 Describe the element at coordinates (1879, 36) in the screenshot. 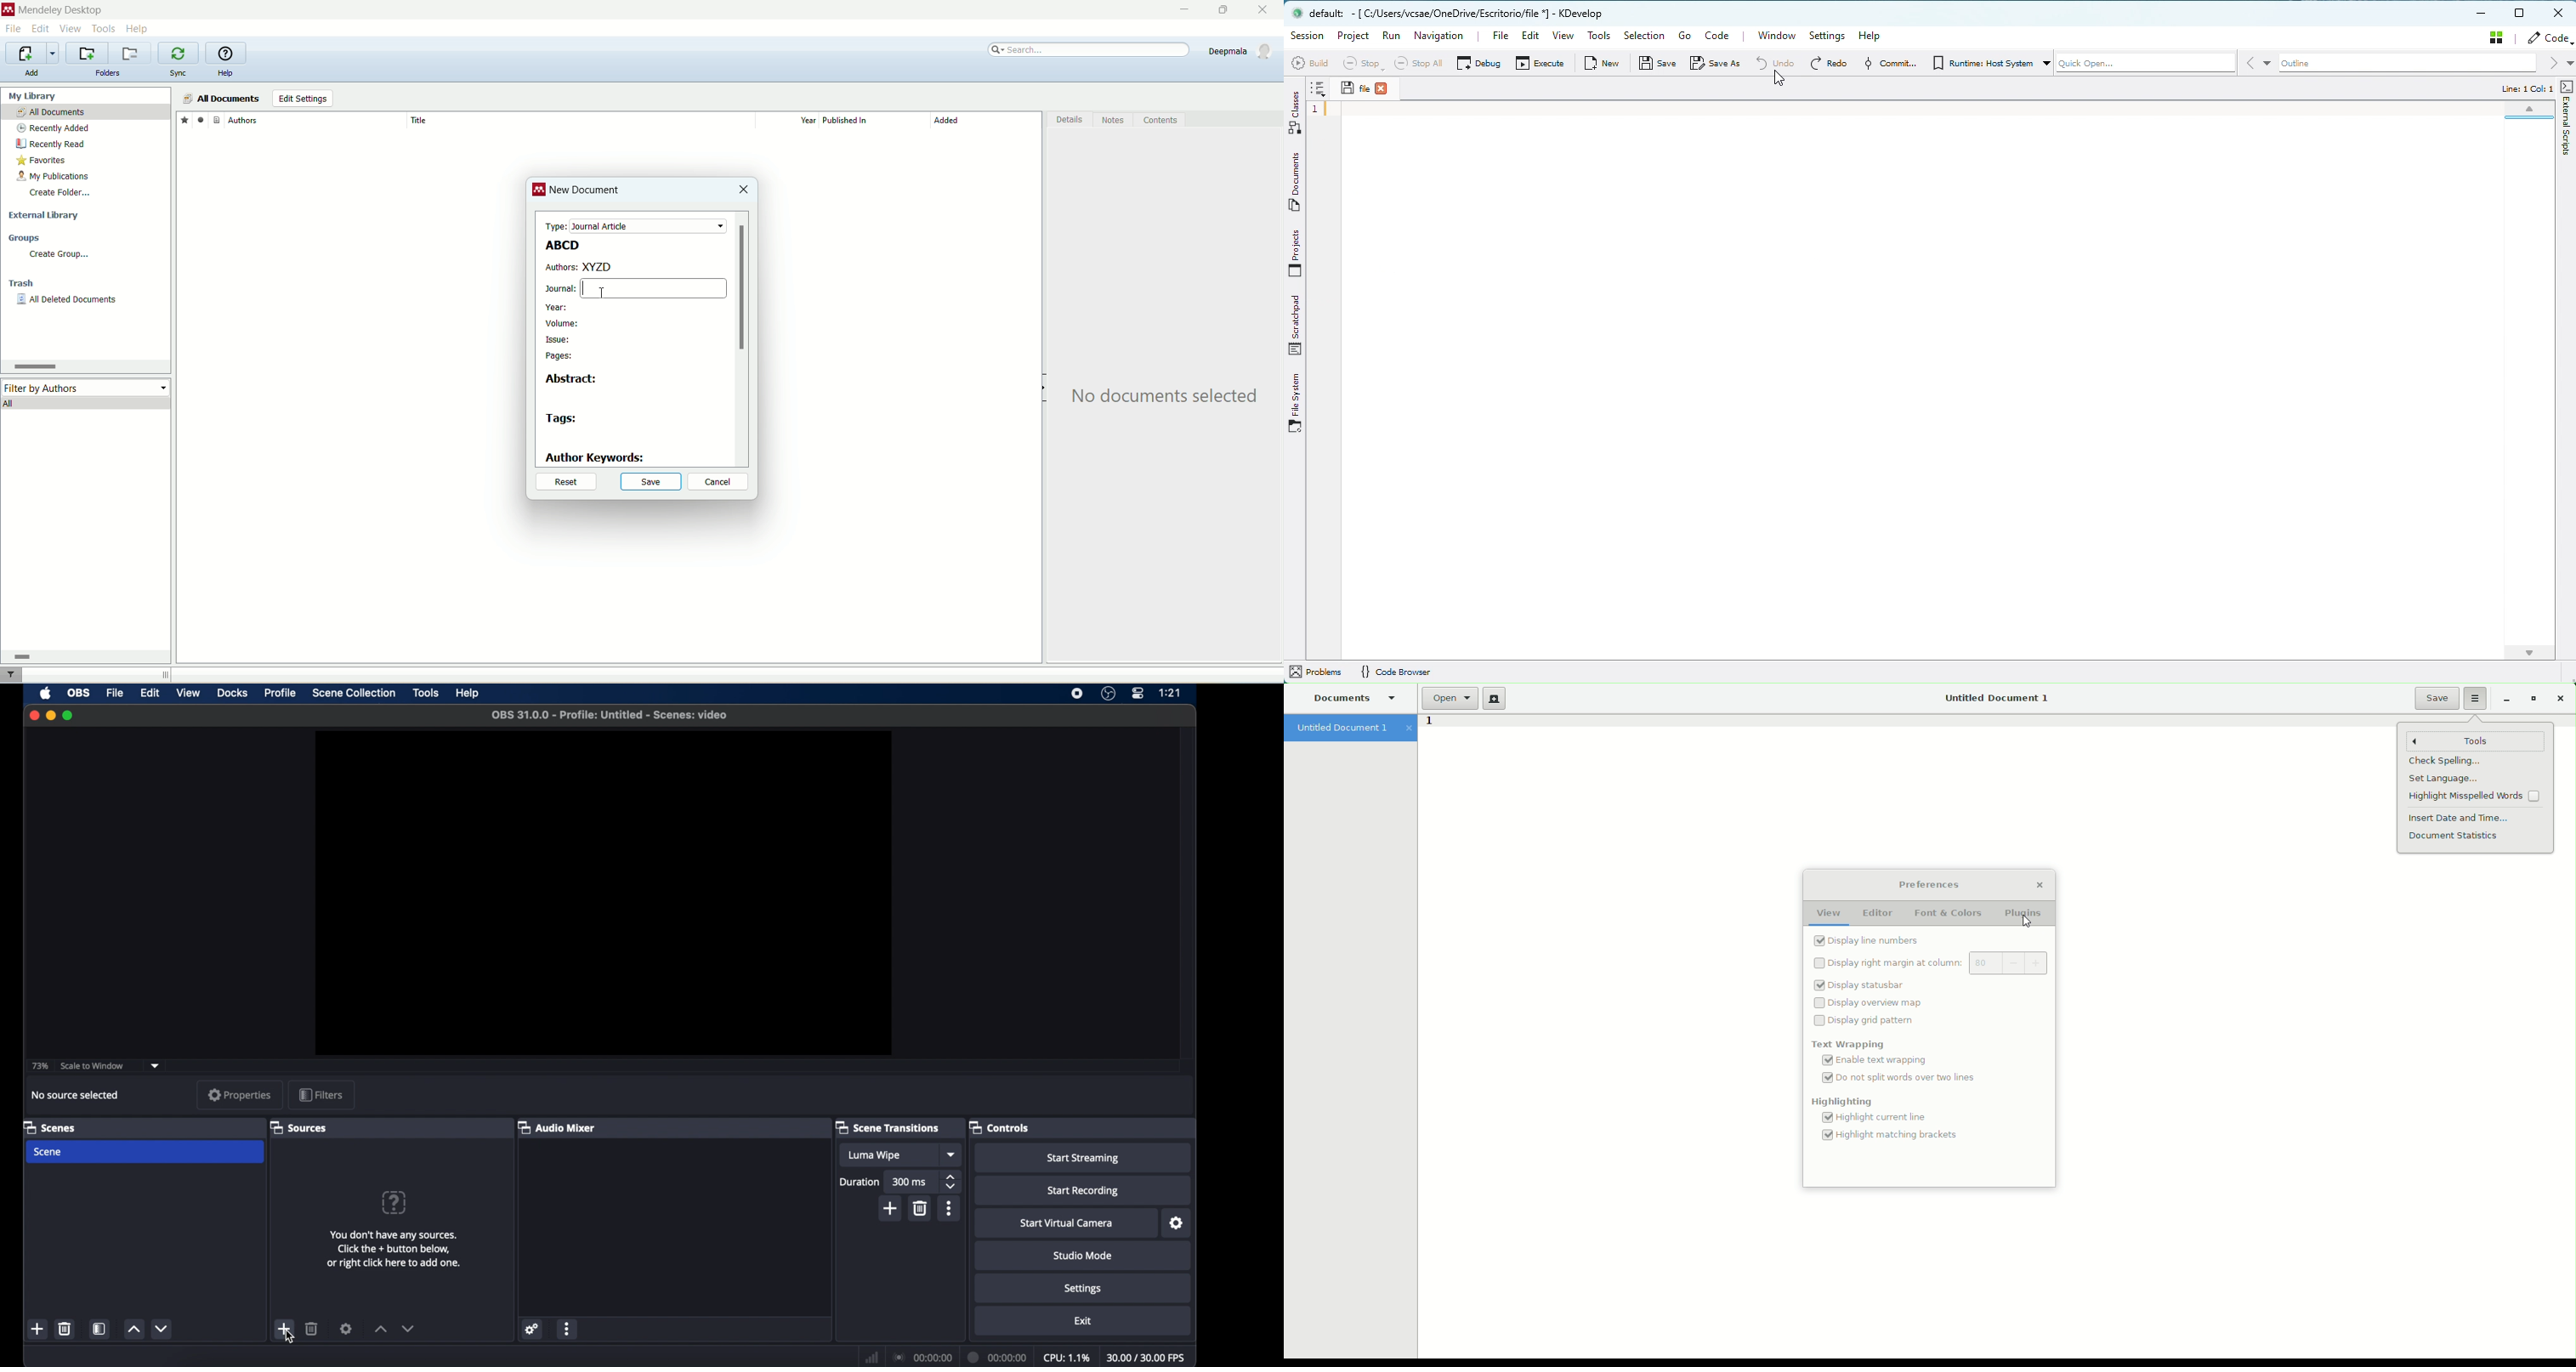

I see `Help` at that location.